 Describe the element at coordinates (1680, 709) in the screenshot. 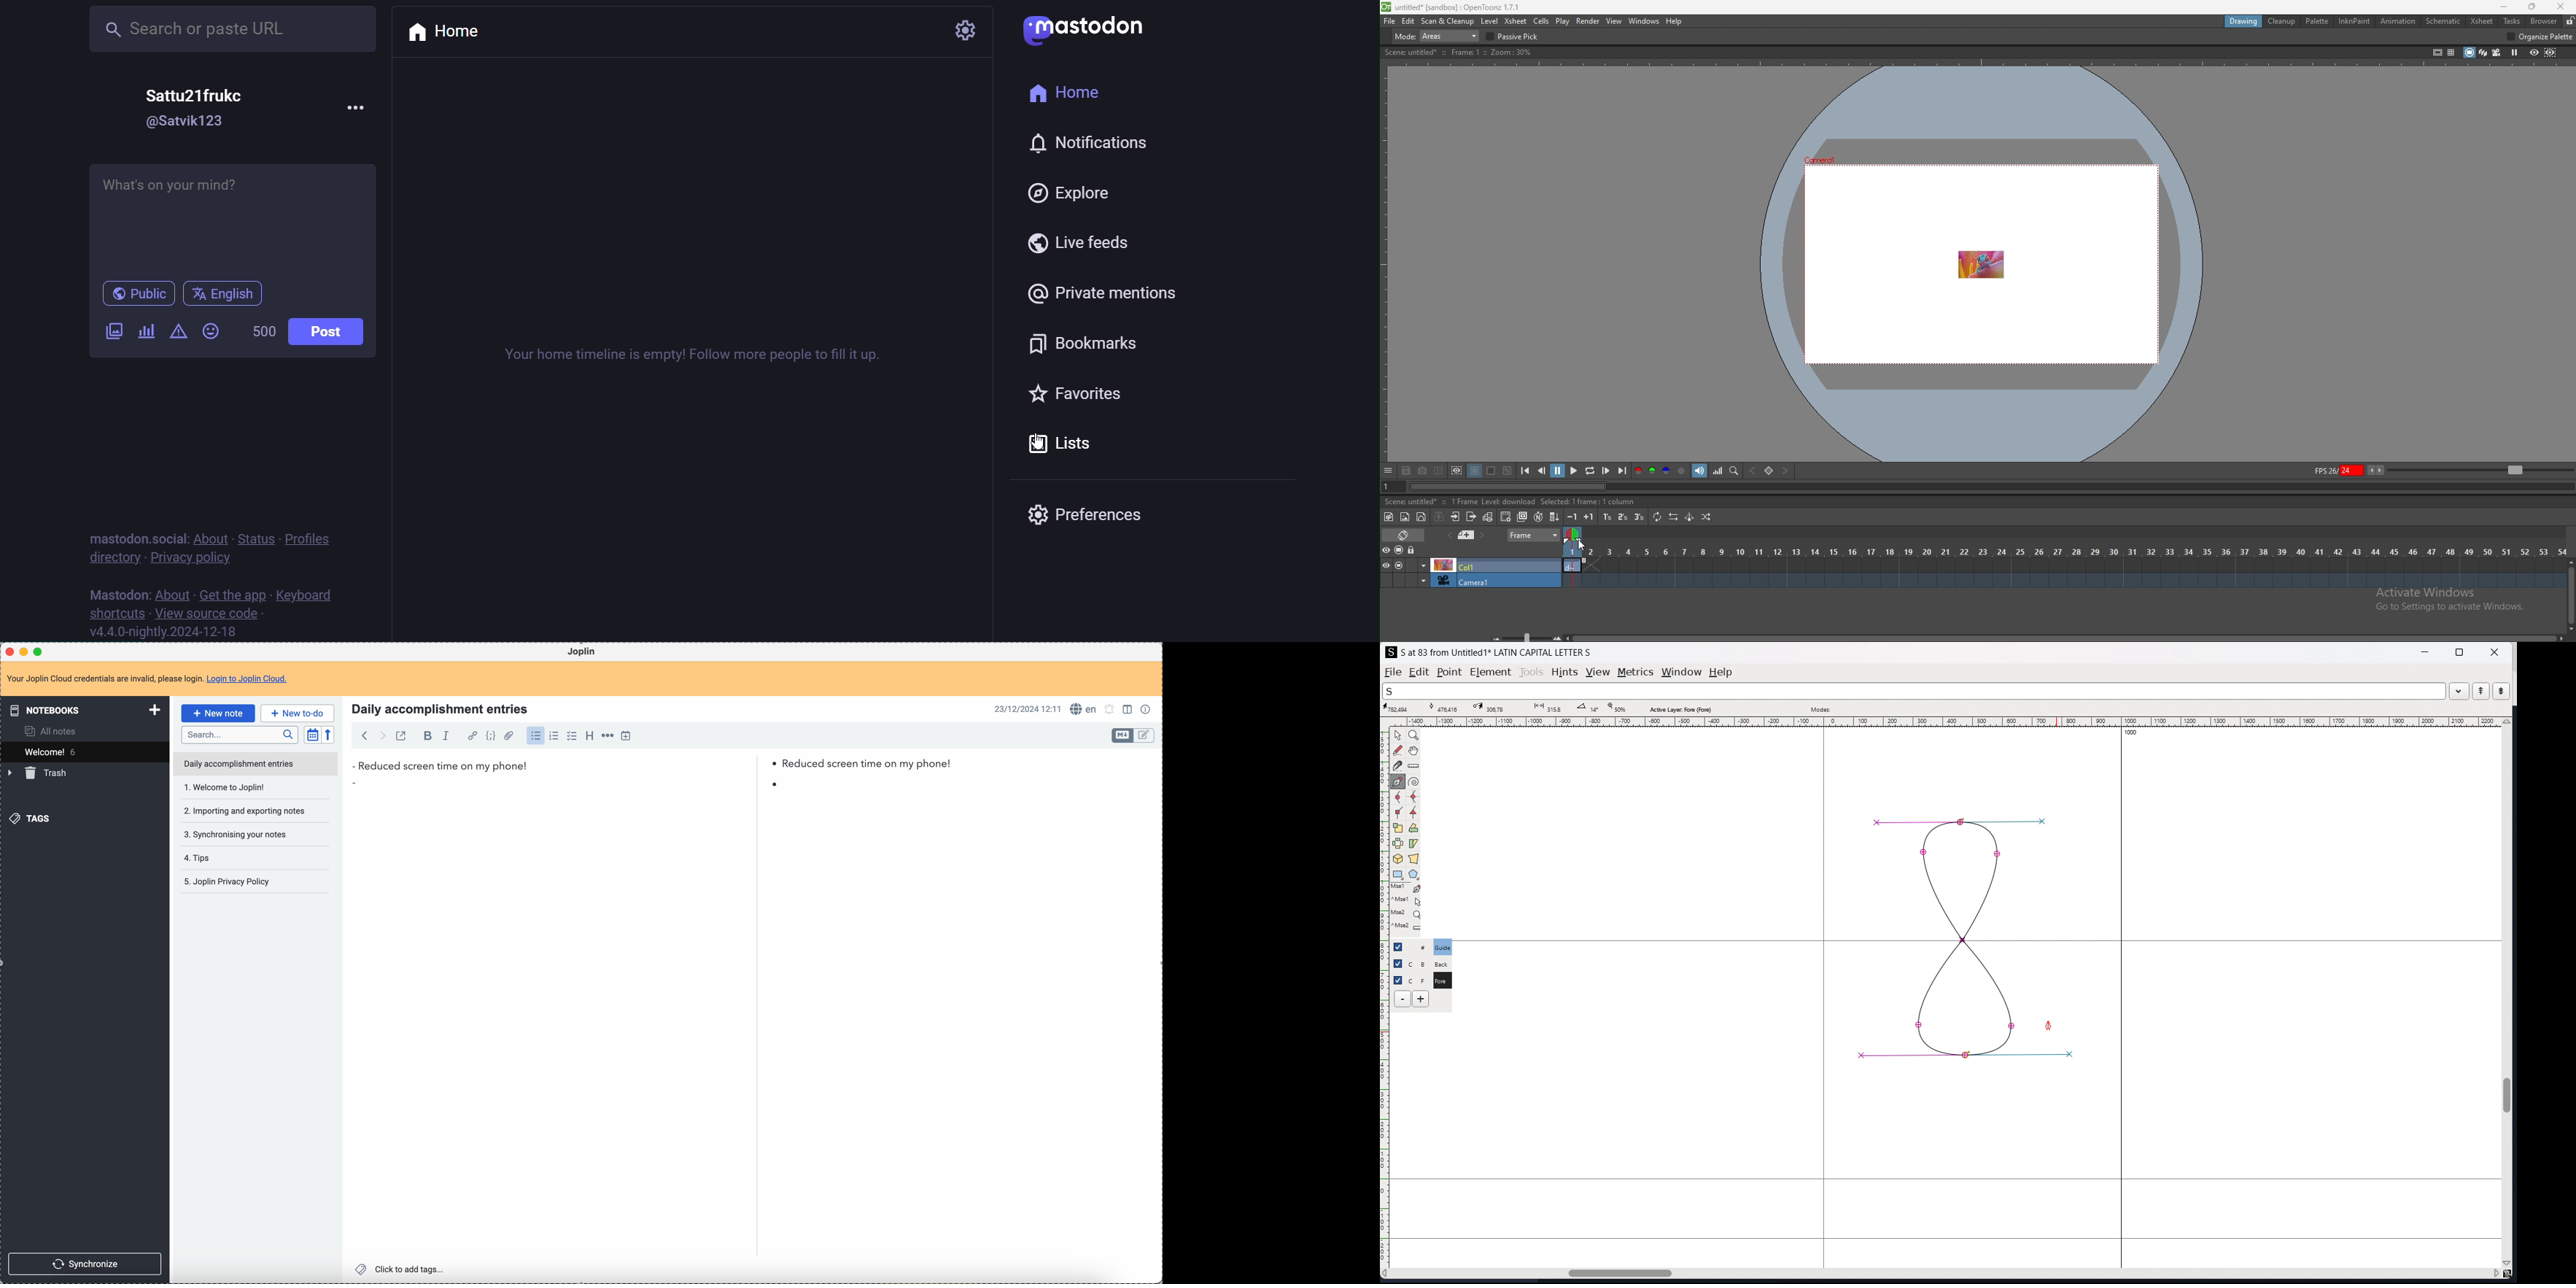

I see `active layer` at that location.